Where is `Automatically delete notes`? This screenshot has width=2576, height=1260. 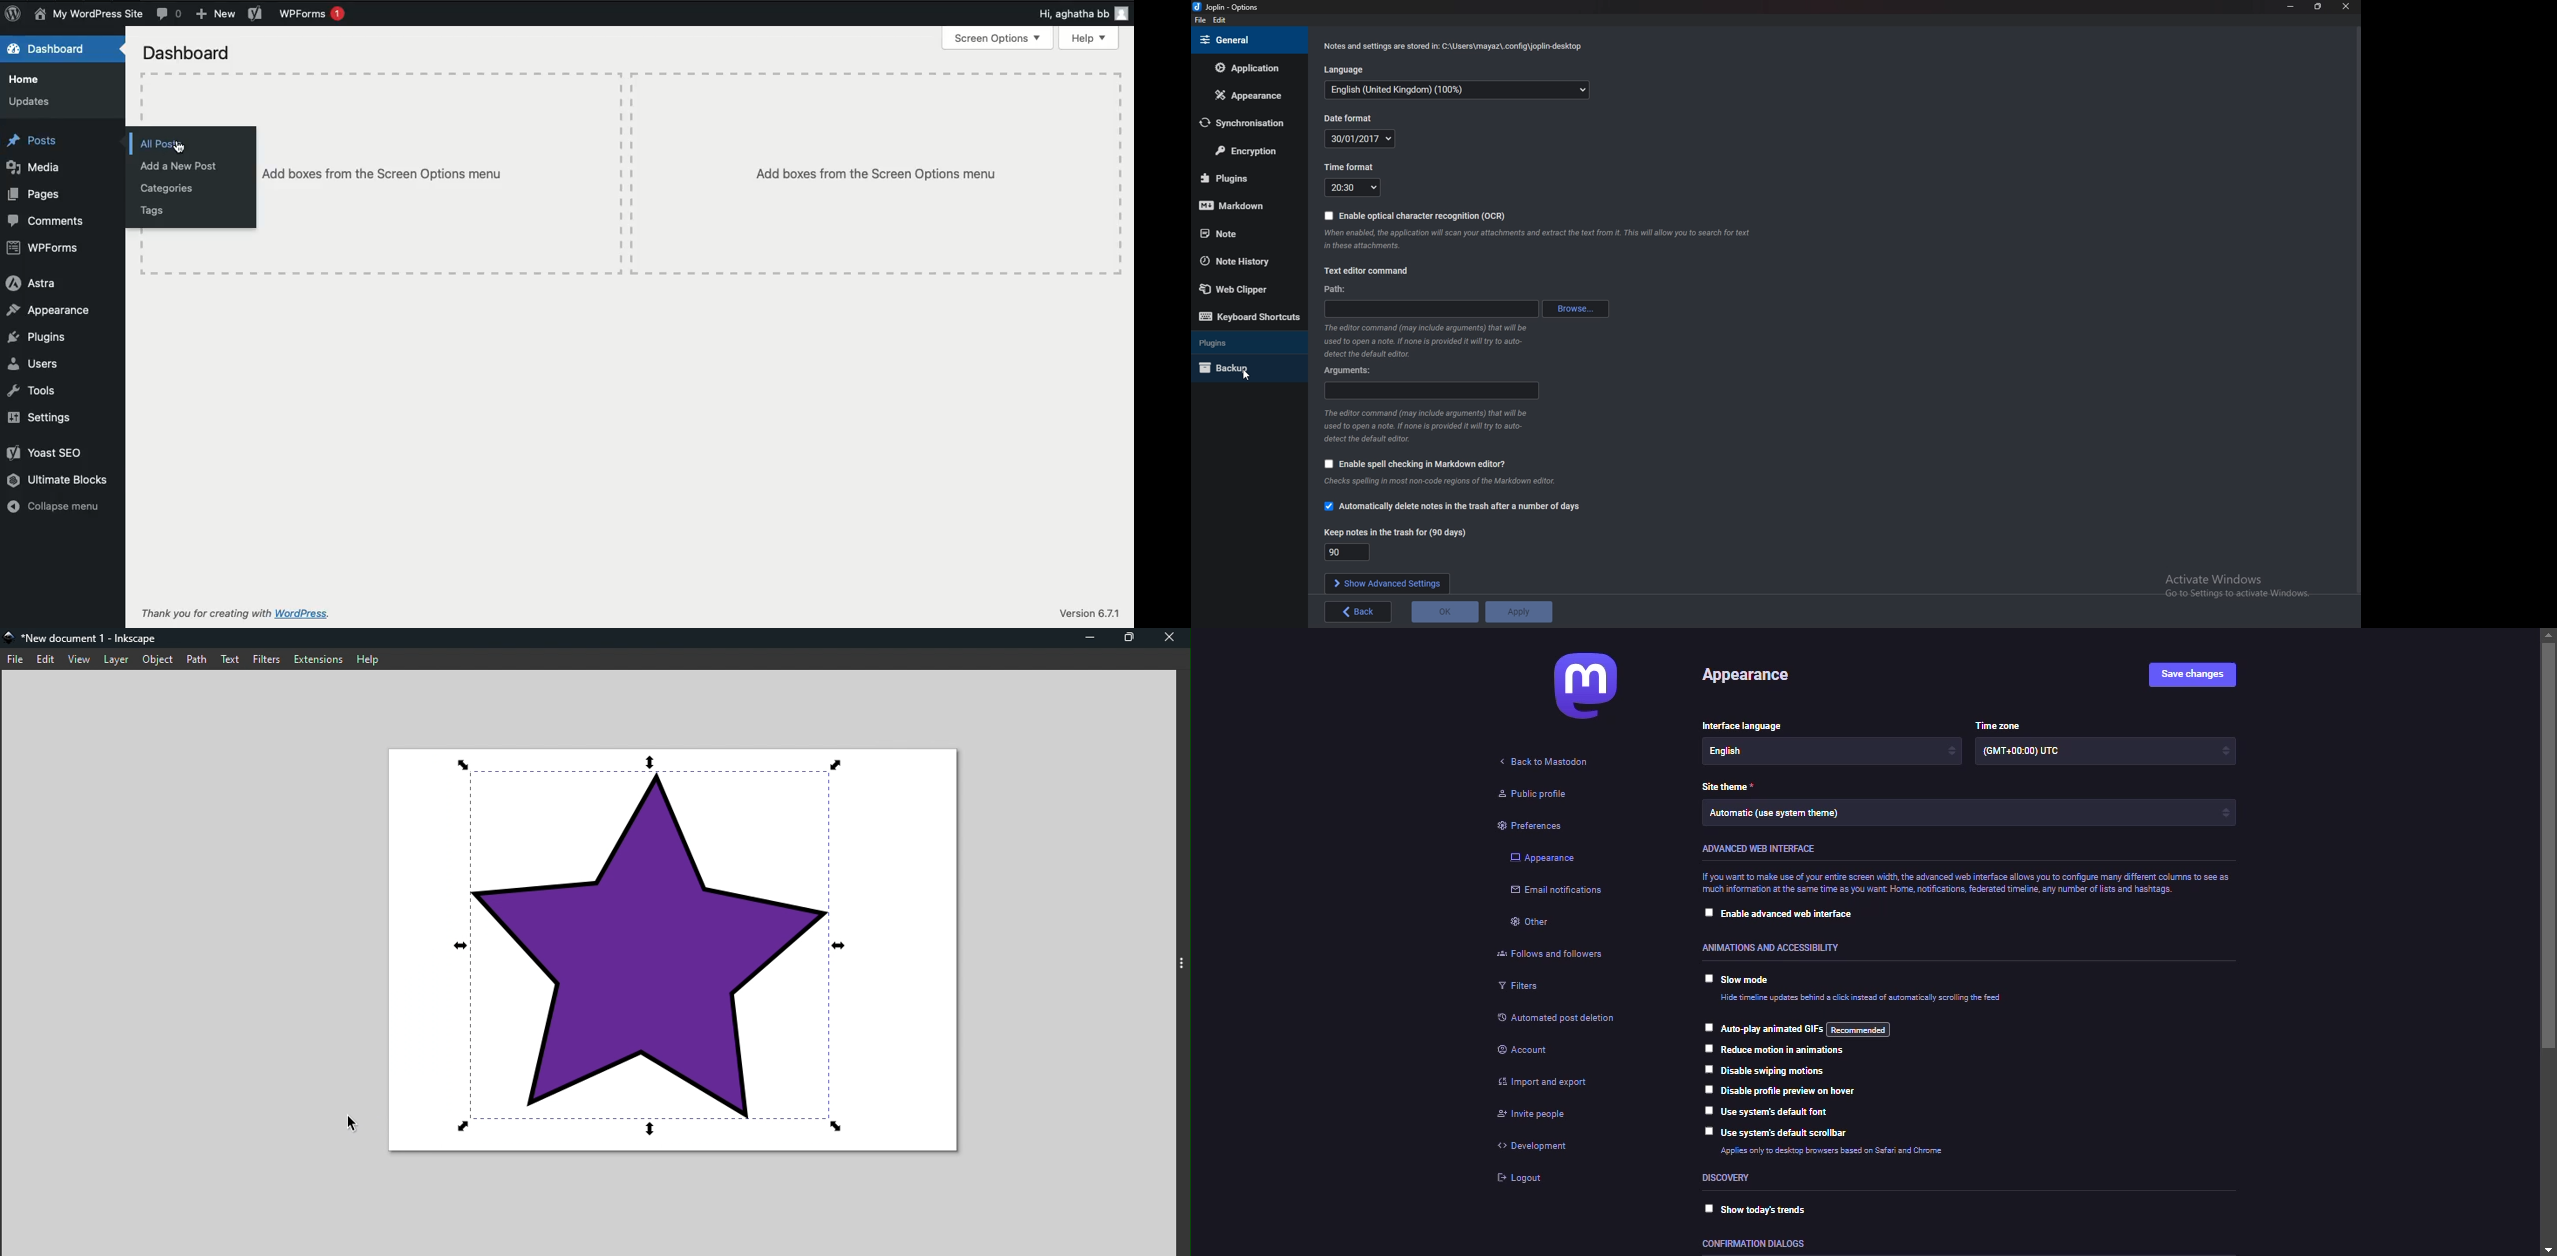
Automatically delete notes is located at coordinates (1456, 507).